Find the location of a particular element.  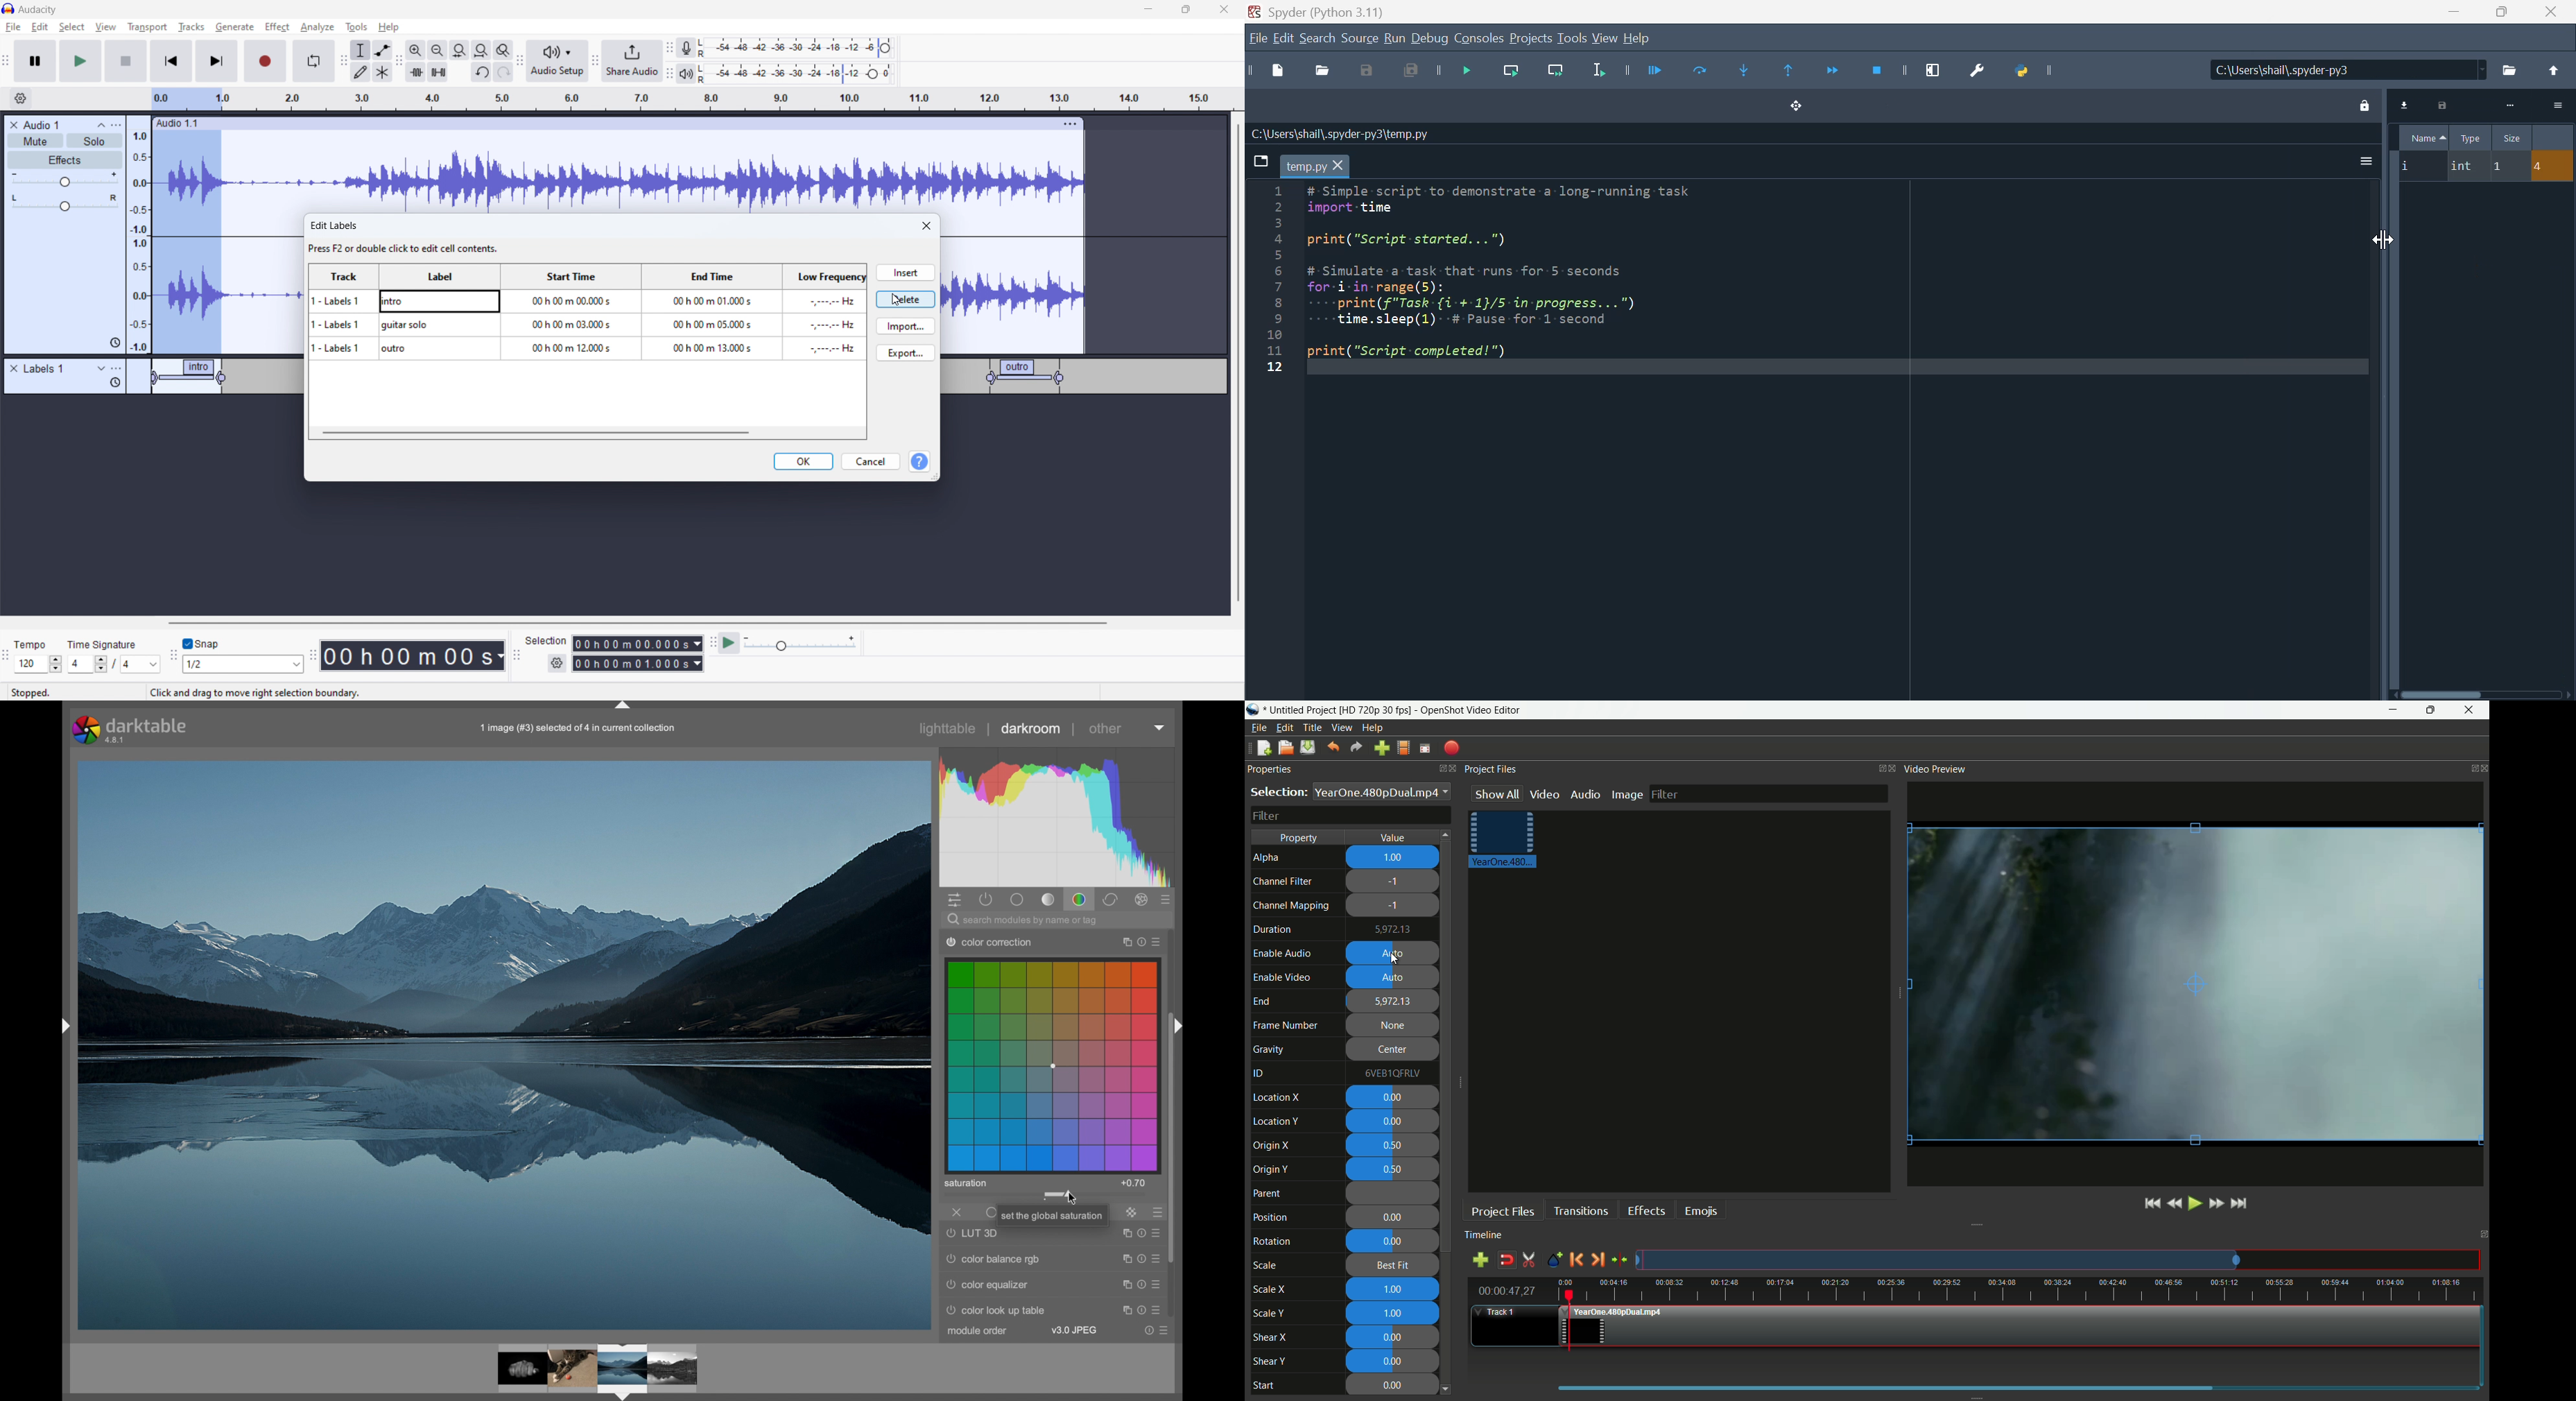

saturation is located at coordinates (966, 1184).